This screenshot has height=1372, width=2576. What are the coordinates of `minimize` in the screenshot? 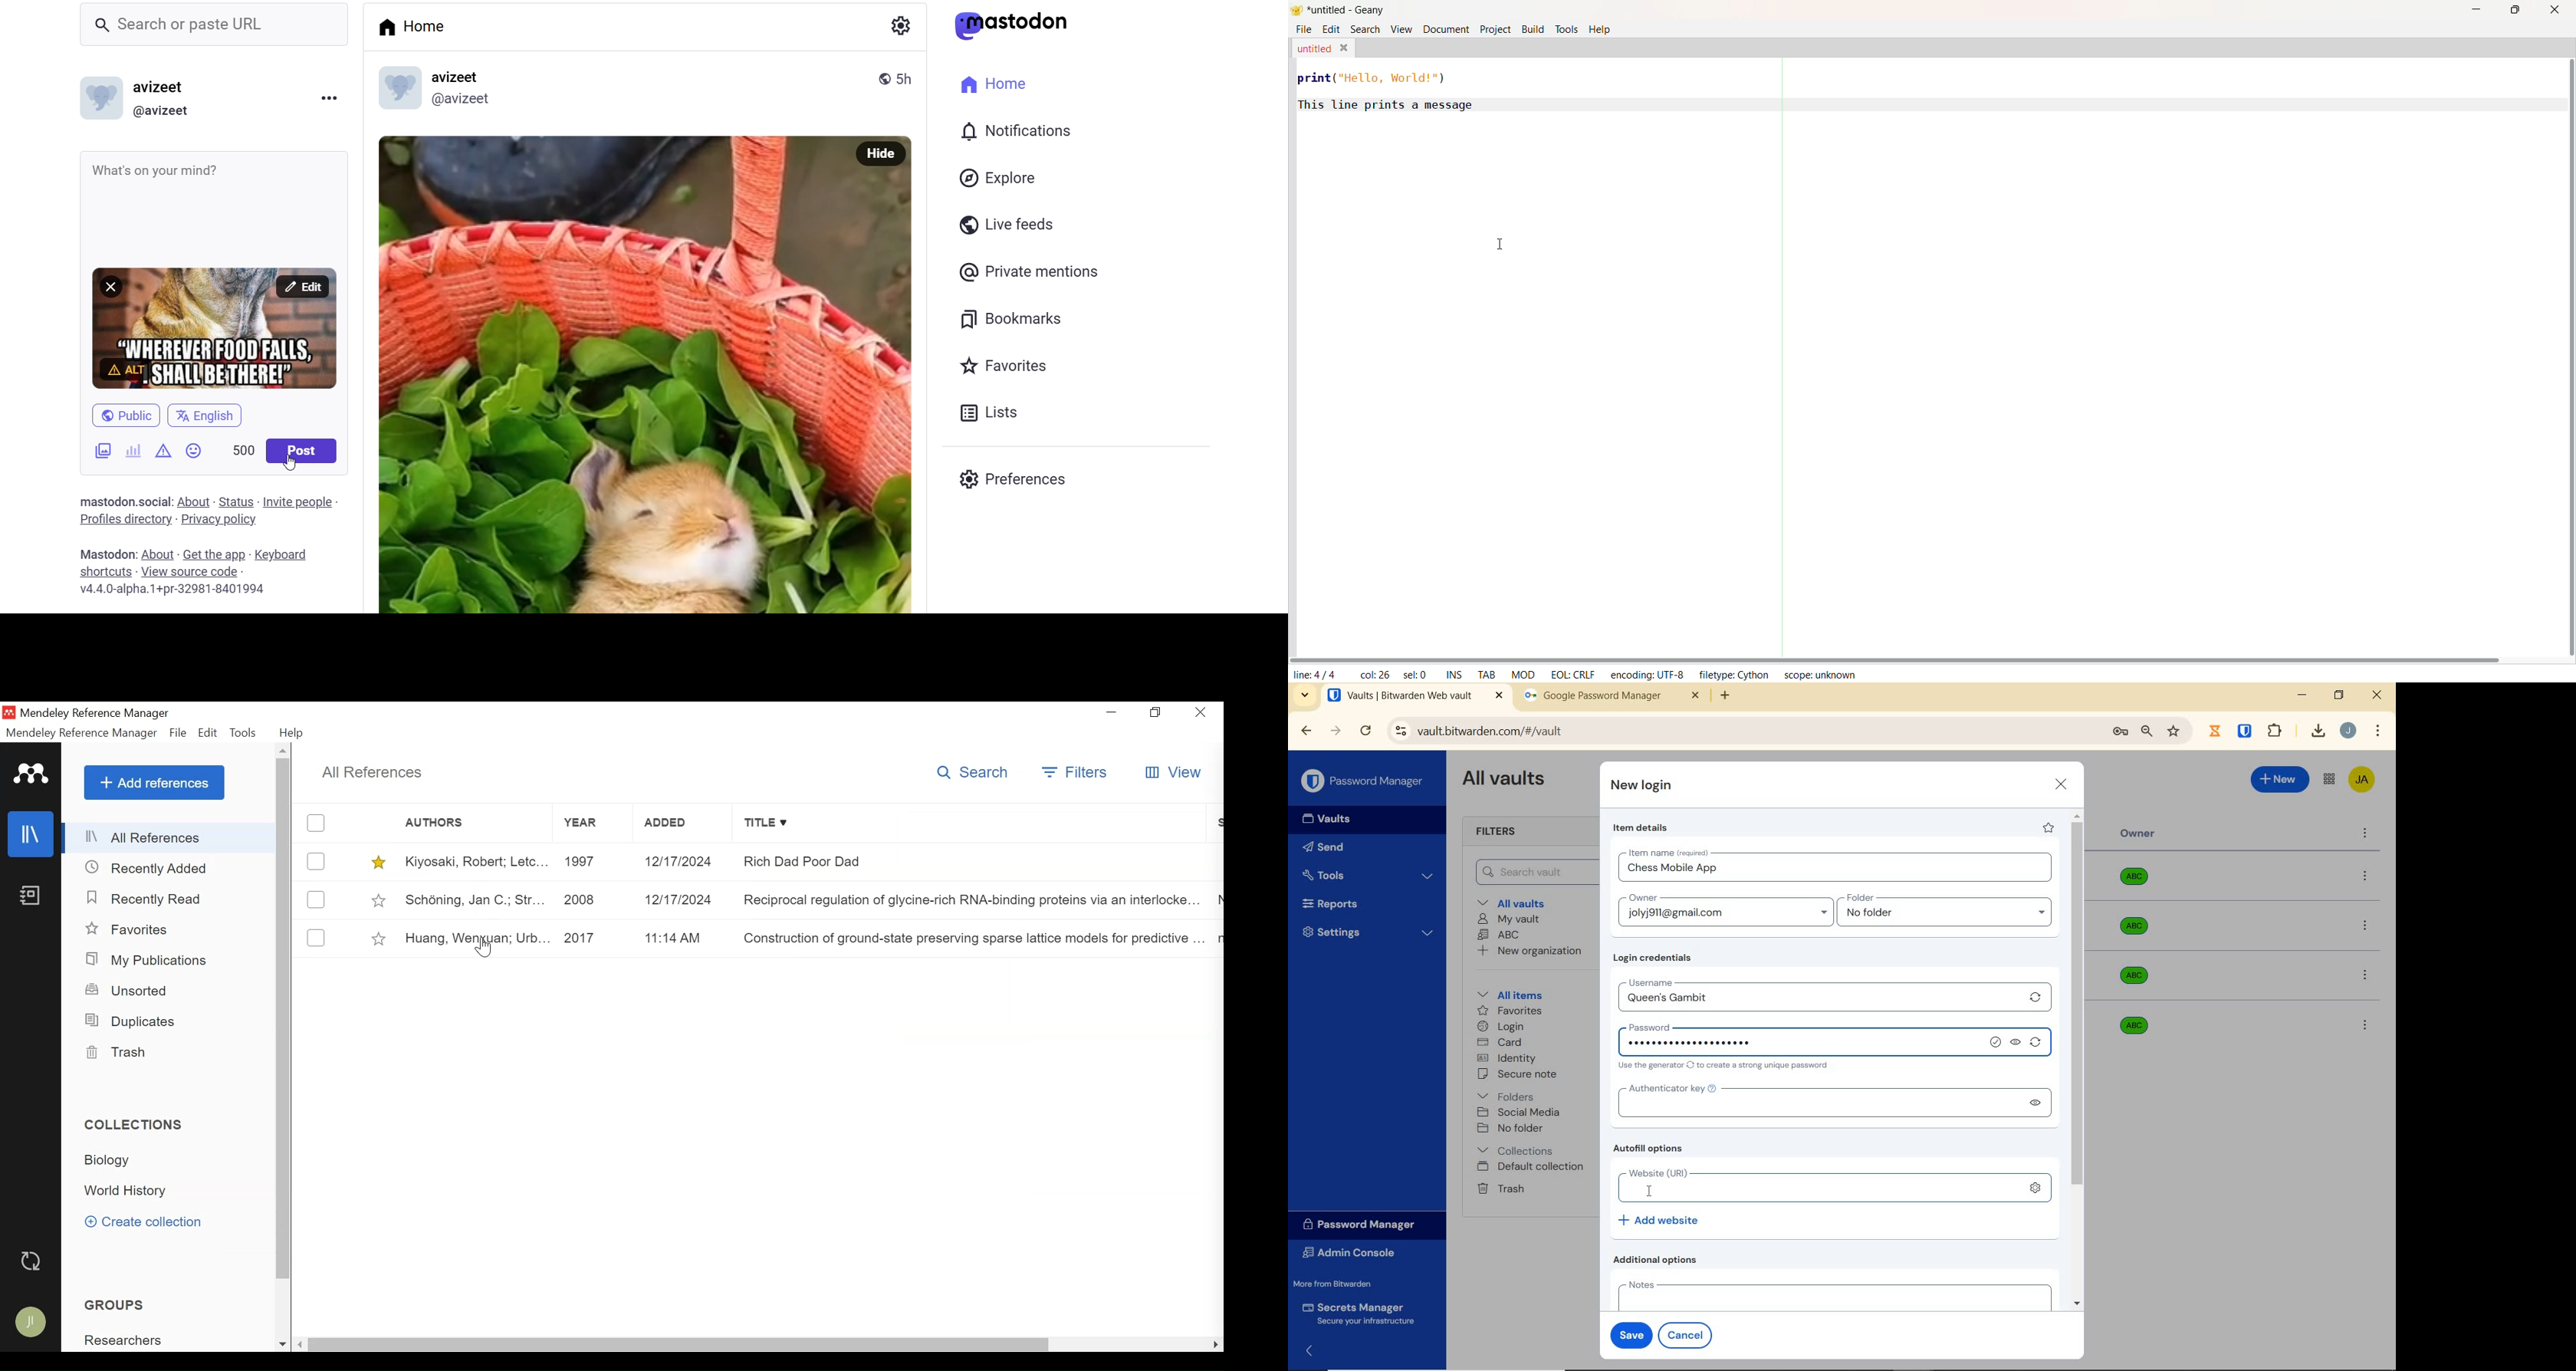 It's located at (1112, 712).